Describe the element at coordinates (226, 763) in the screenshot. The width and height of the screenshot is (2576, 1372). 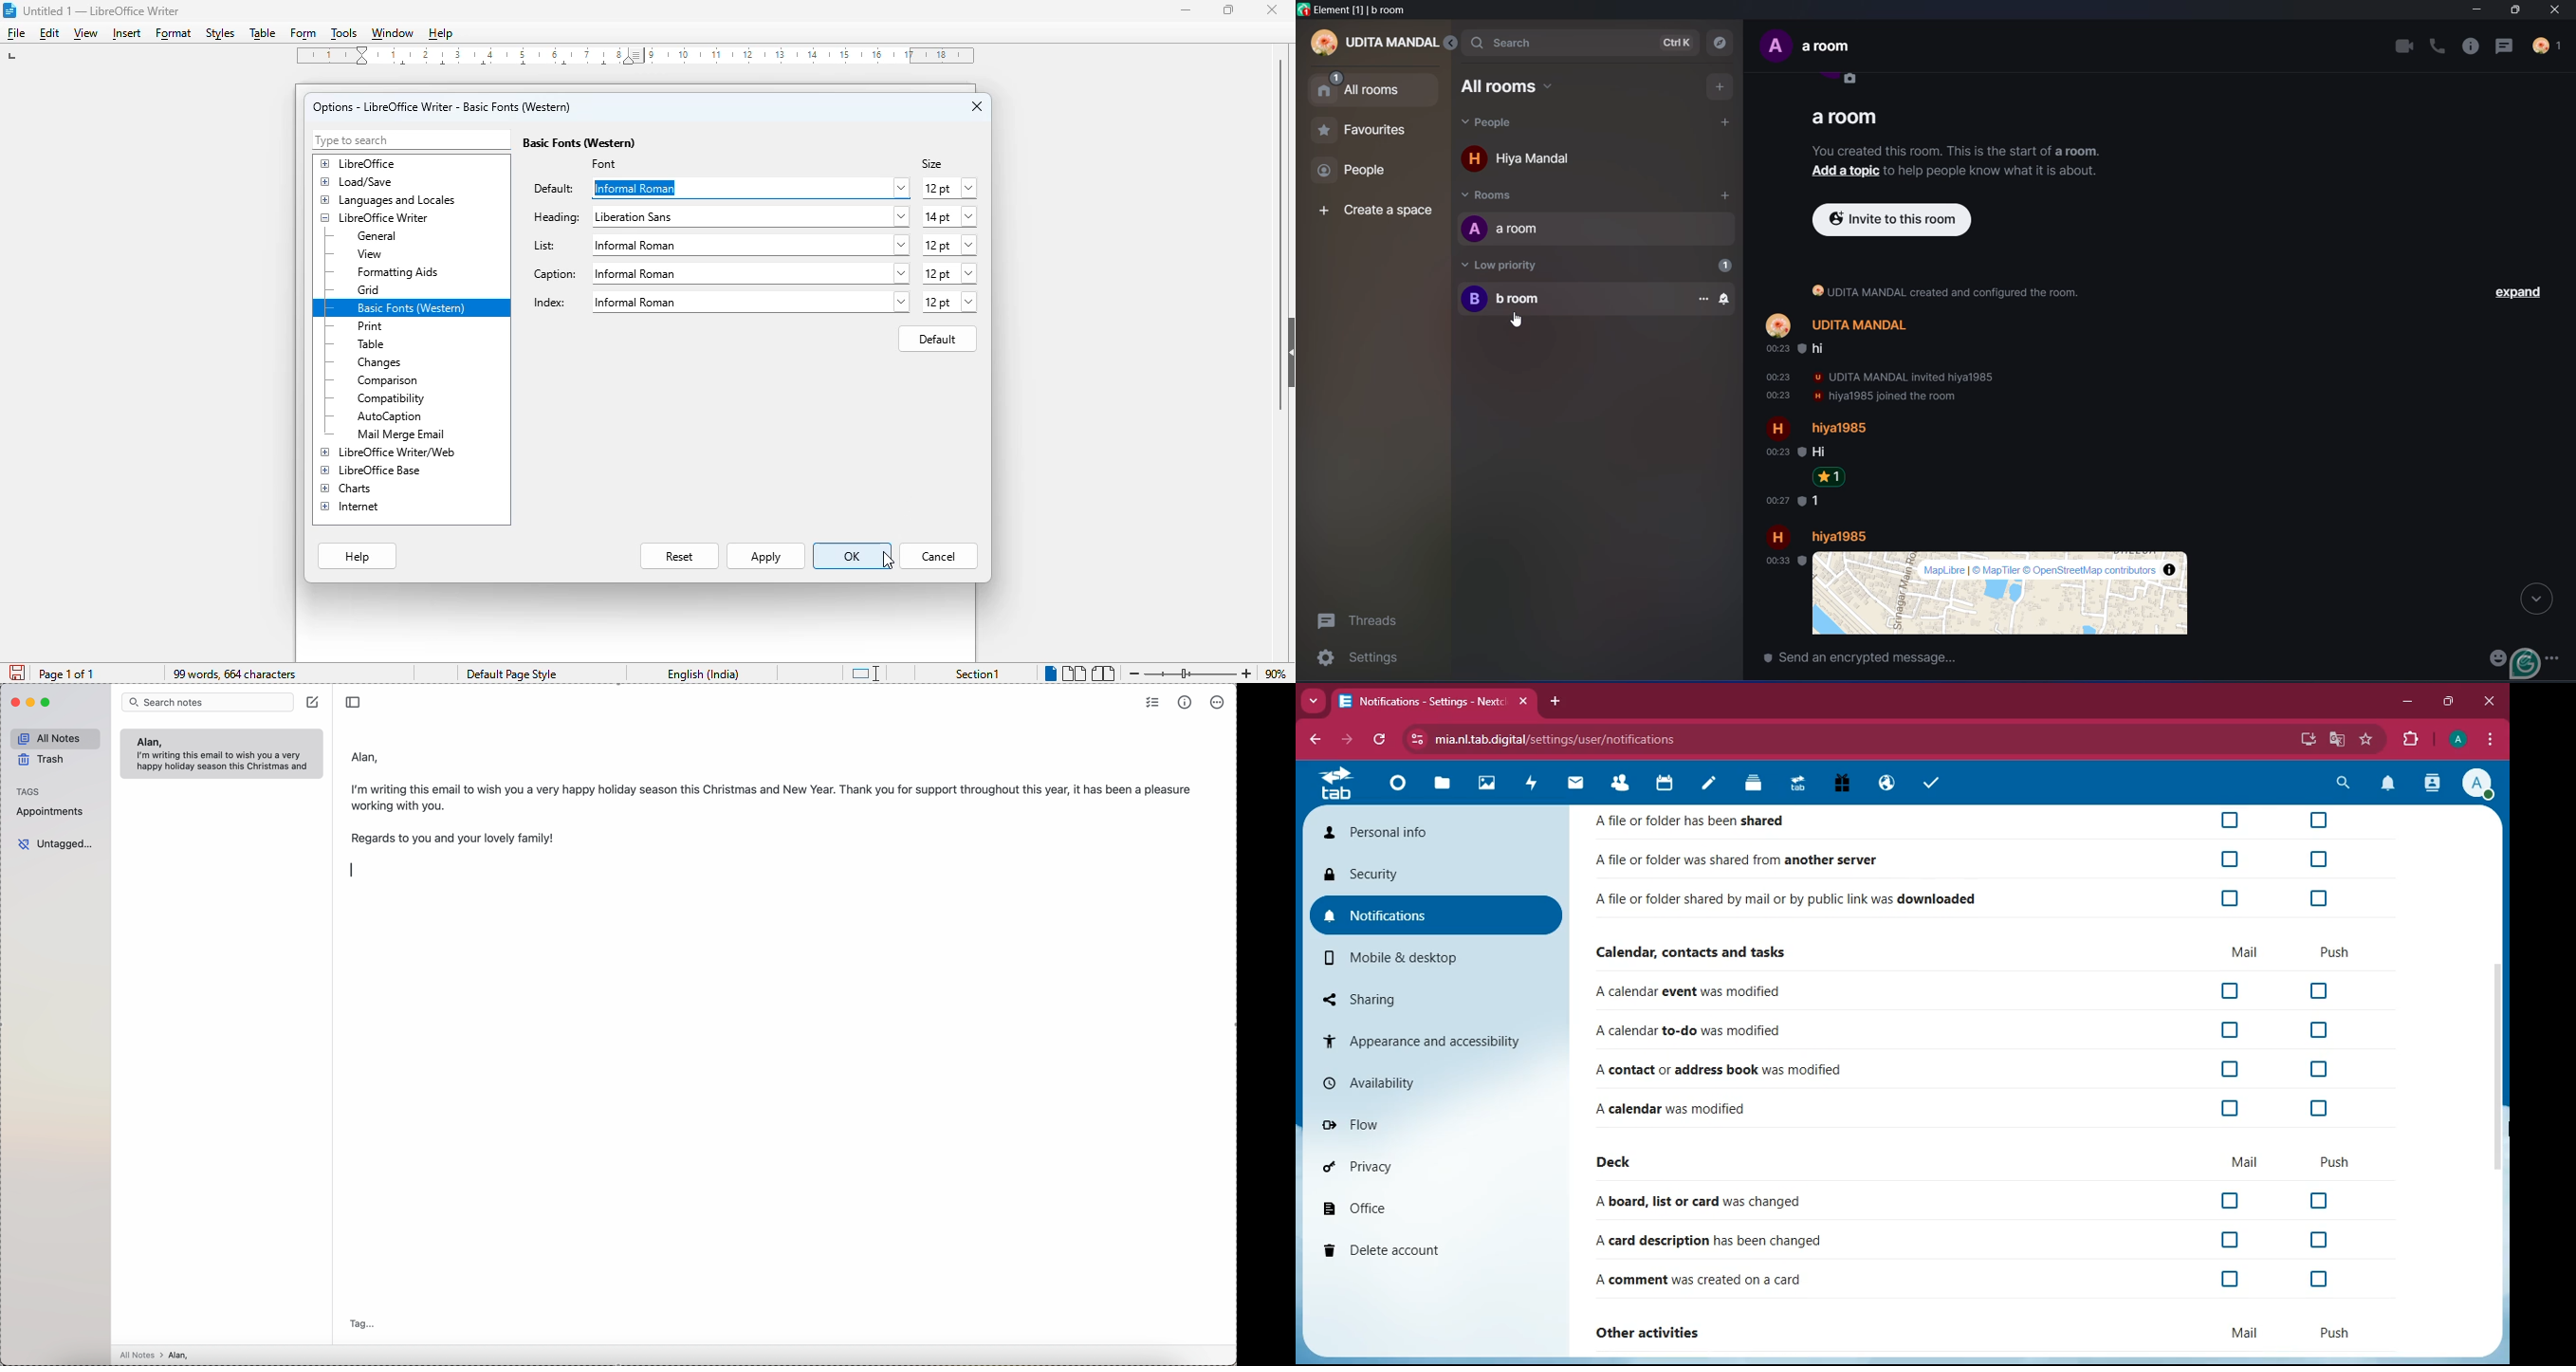
I see `body text: I'm writing this email to wish you a very happy holiday season this Christmas and` at that location.